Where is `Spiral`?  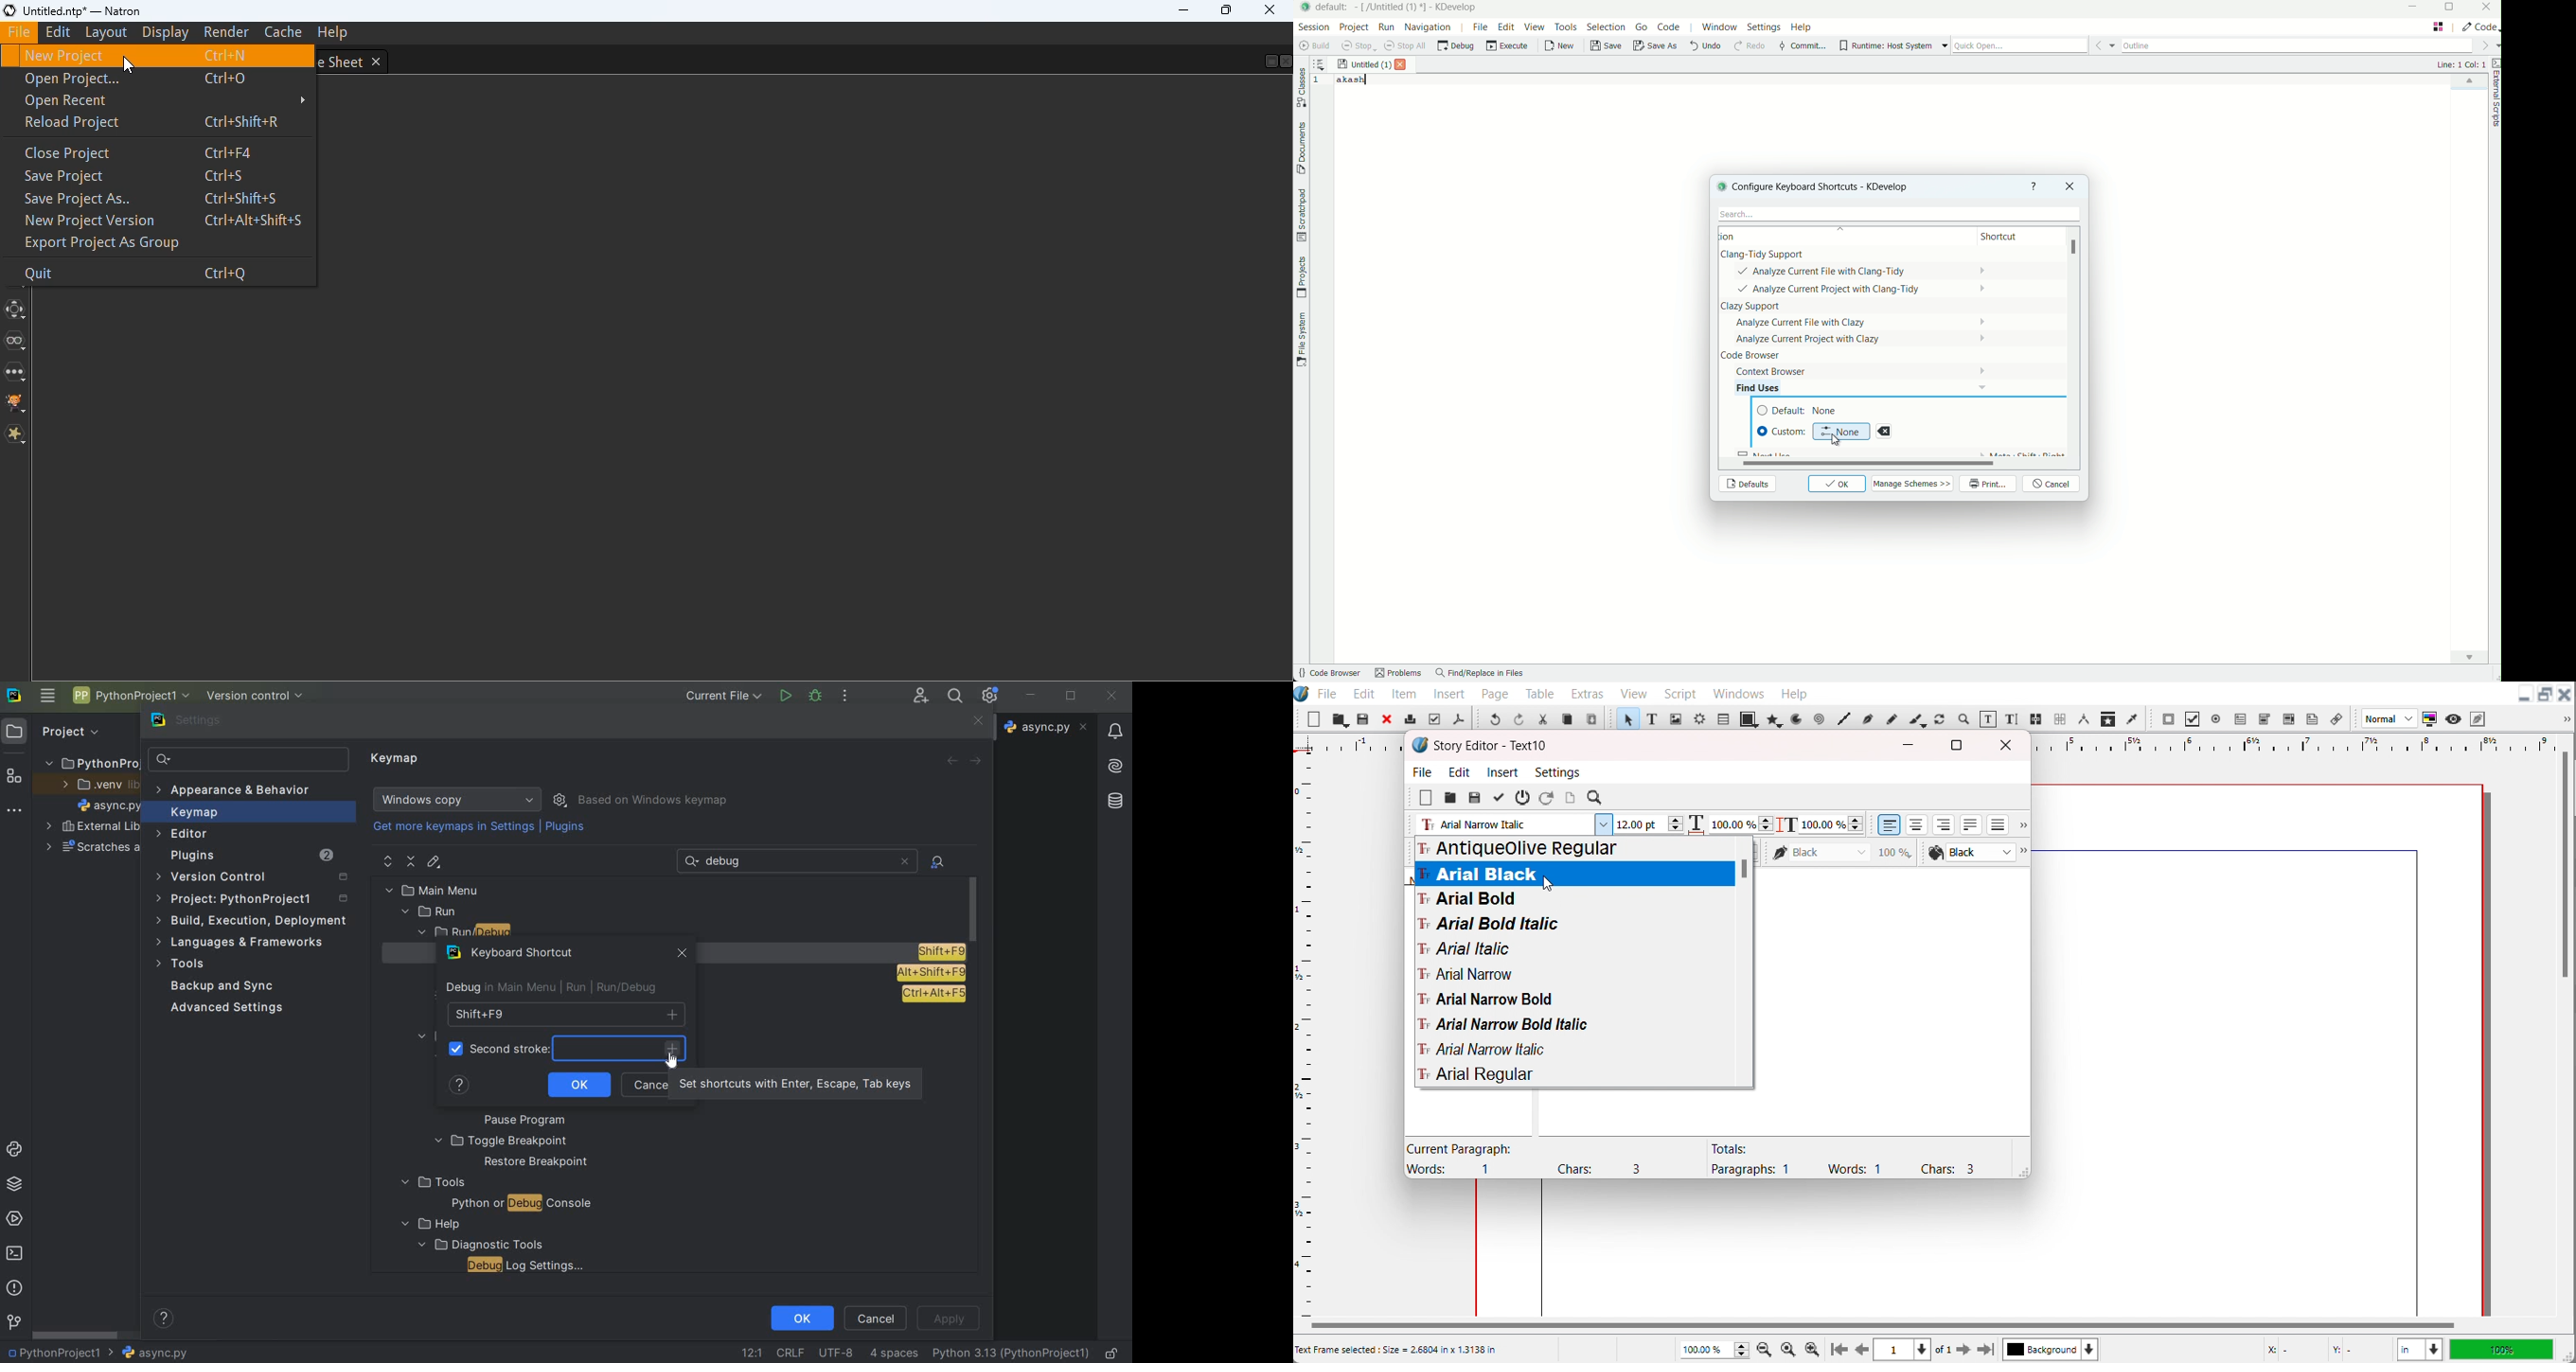
Spiral is located at coordinates (1818, 719).